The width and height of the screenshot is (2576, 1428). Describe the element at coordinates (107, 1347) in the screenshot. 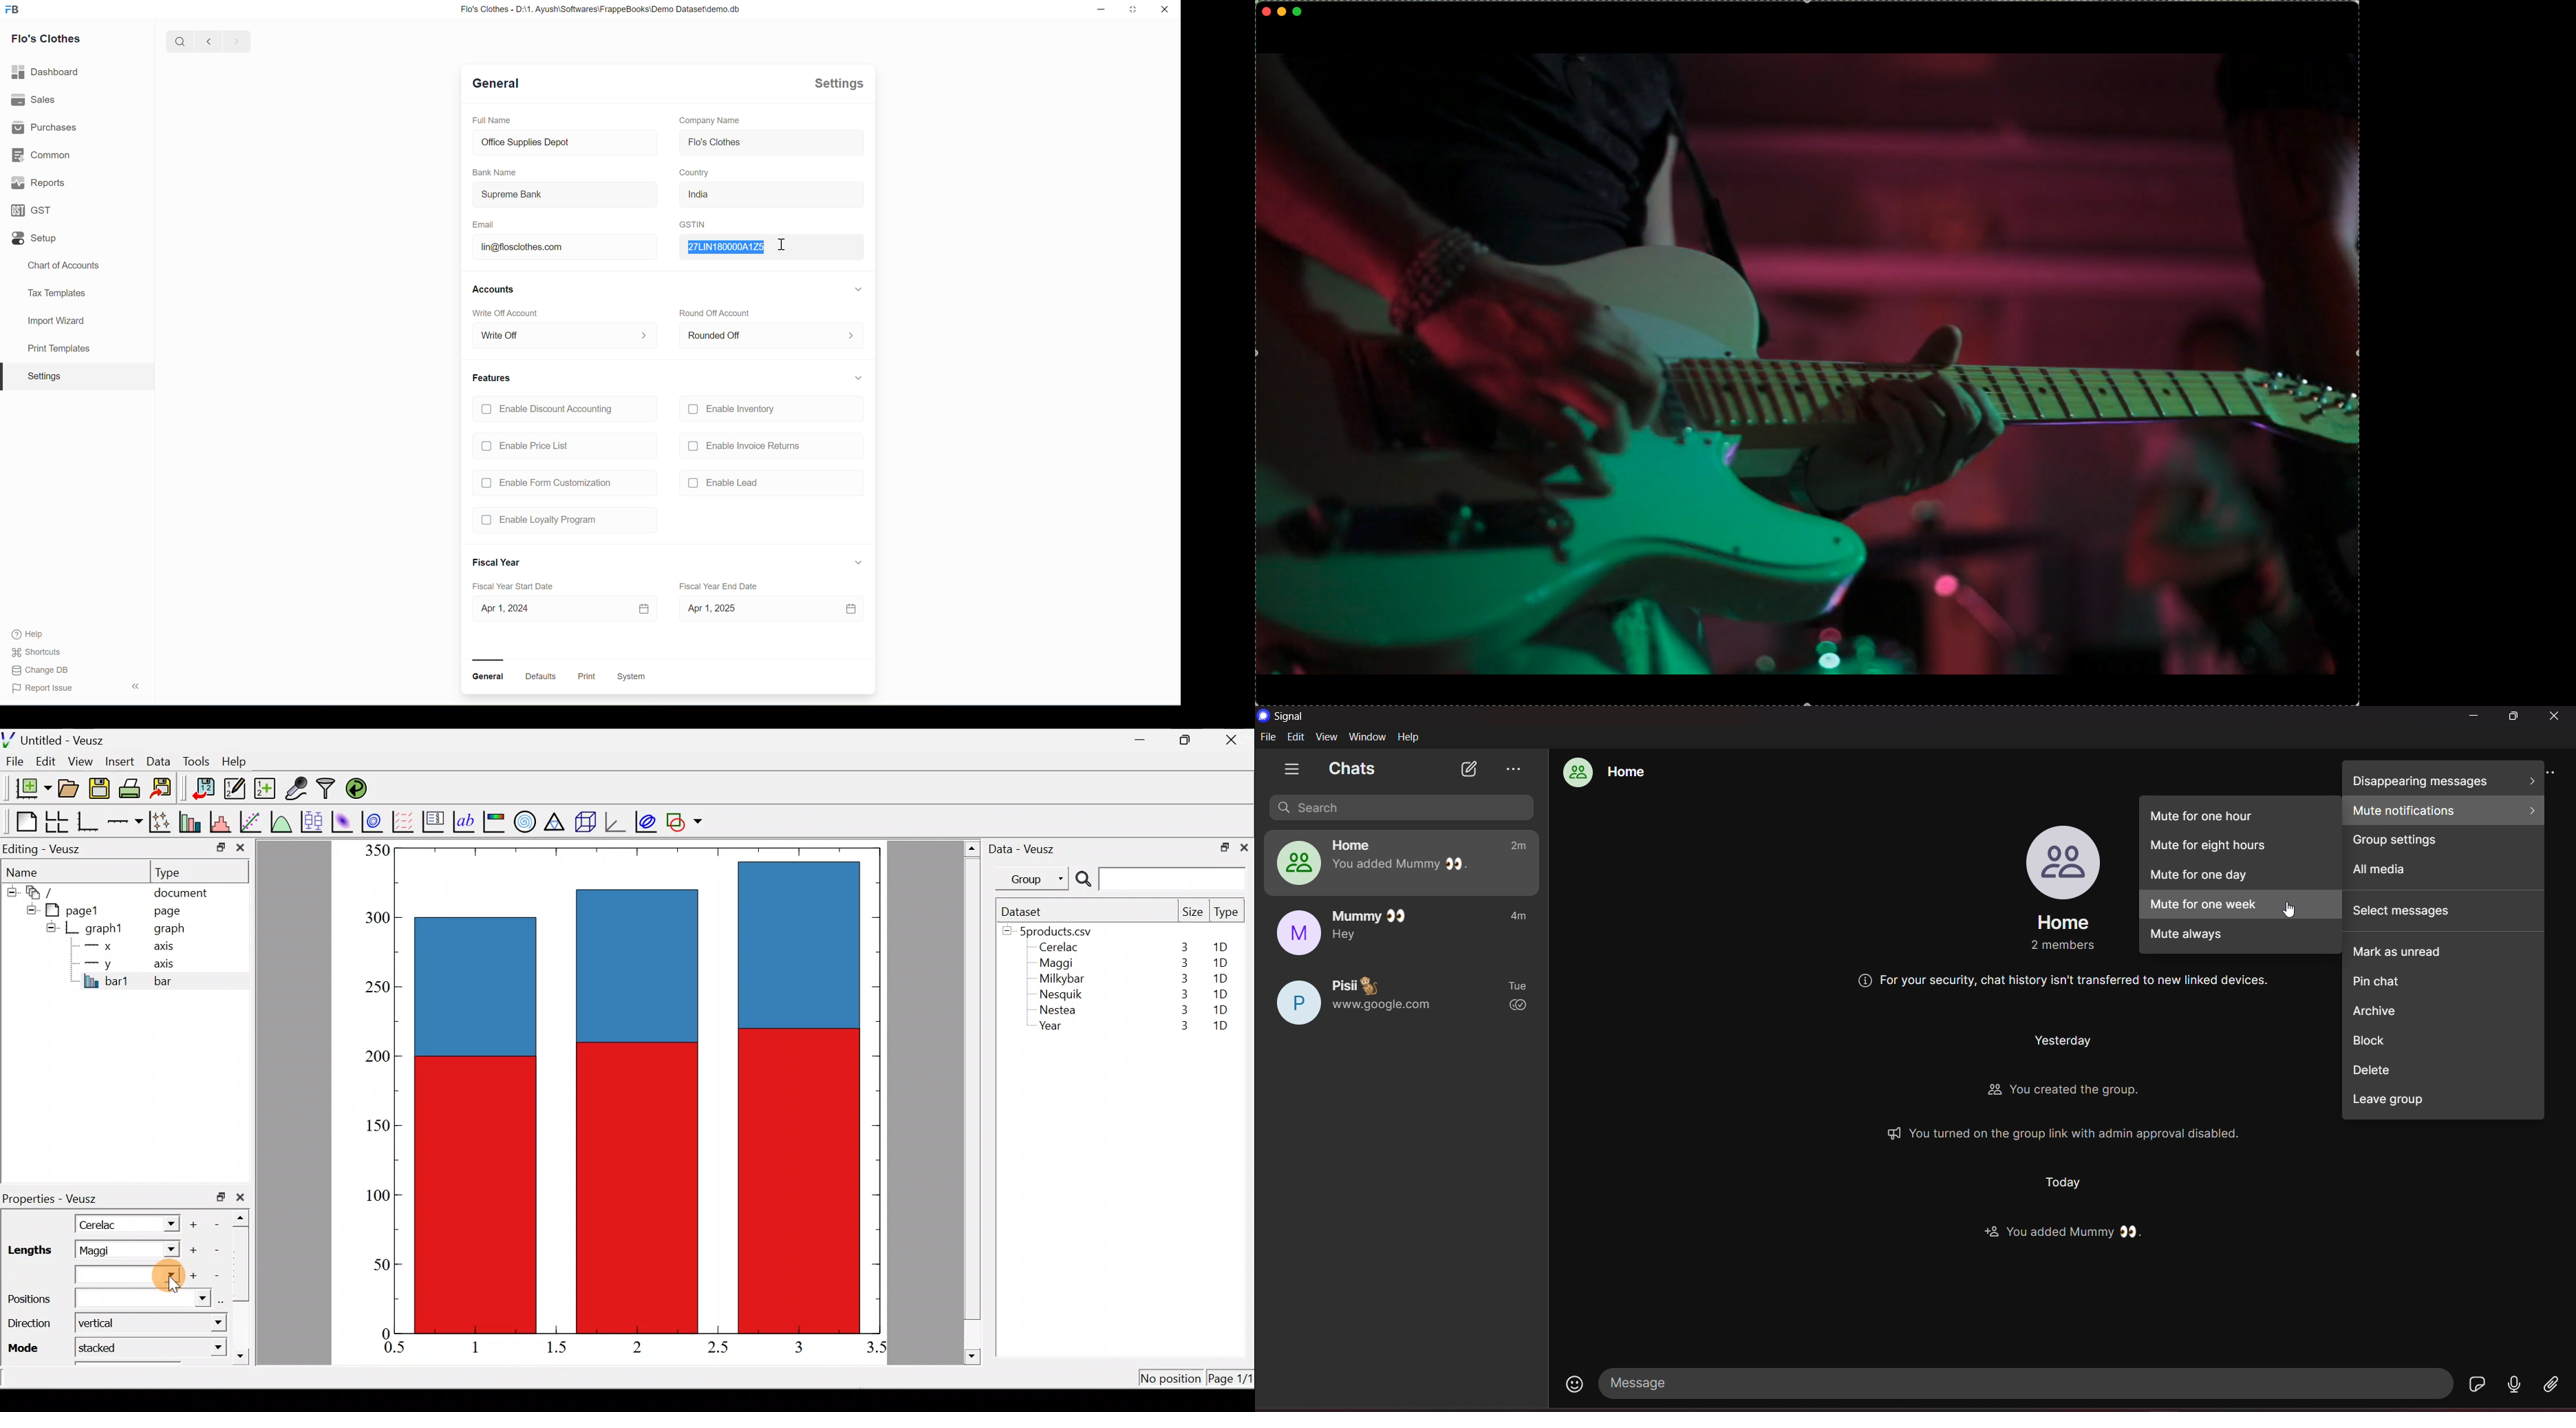

I see `stacked` at that location.